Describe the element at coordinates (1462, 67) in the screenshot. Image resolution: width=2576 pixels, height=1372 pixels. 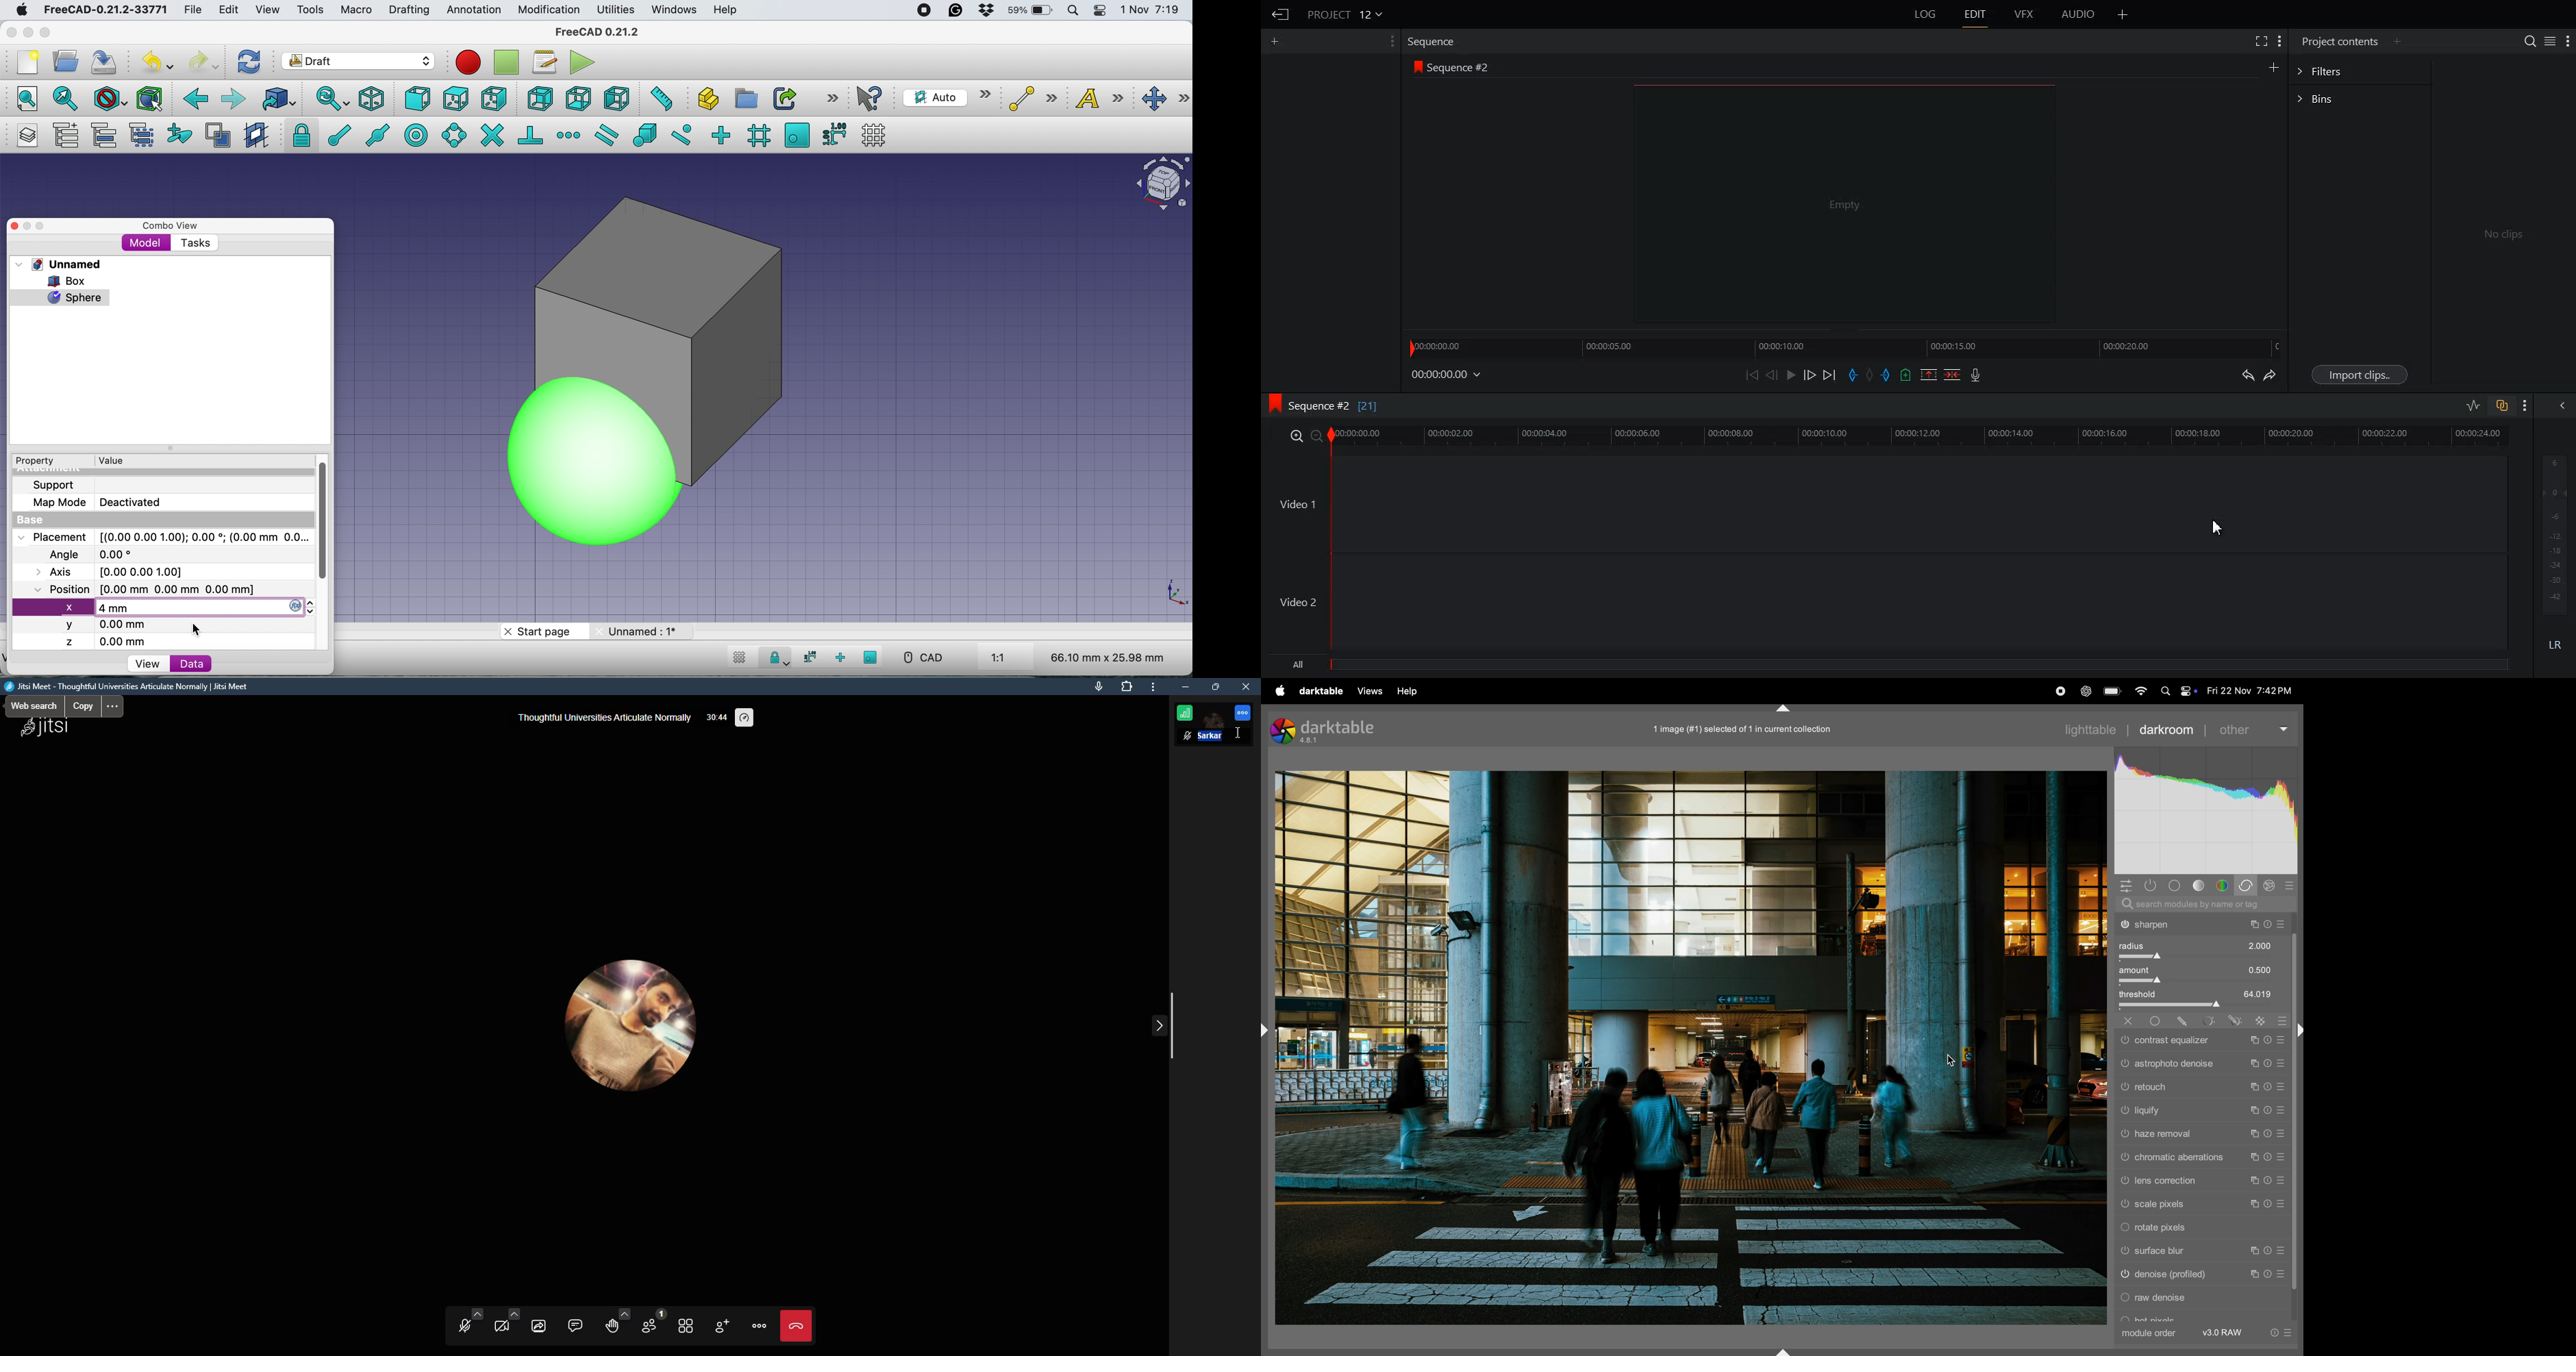
I see `Sequence #2` at that location.